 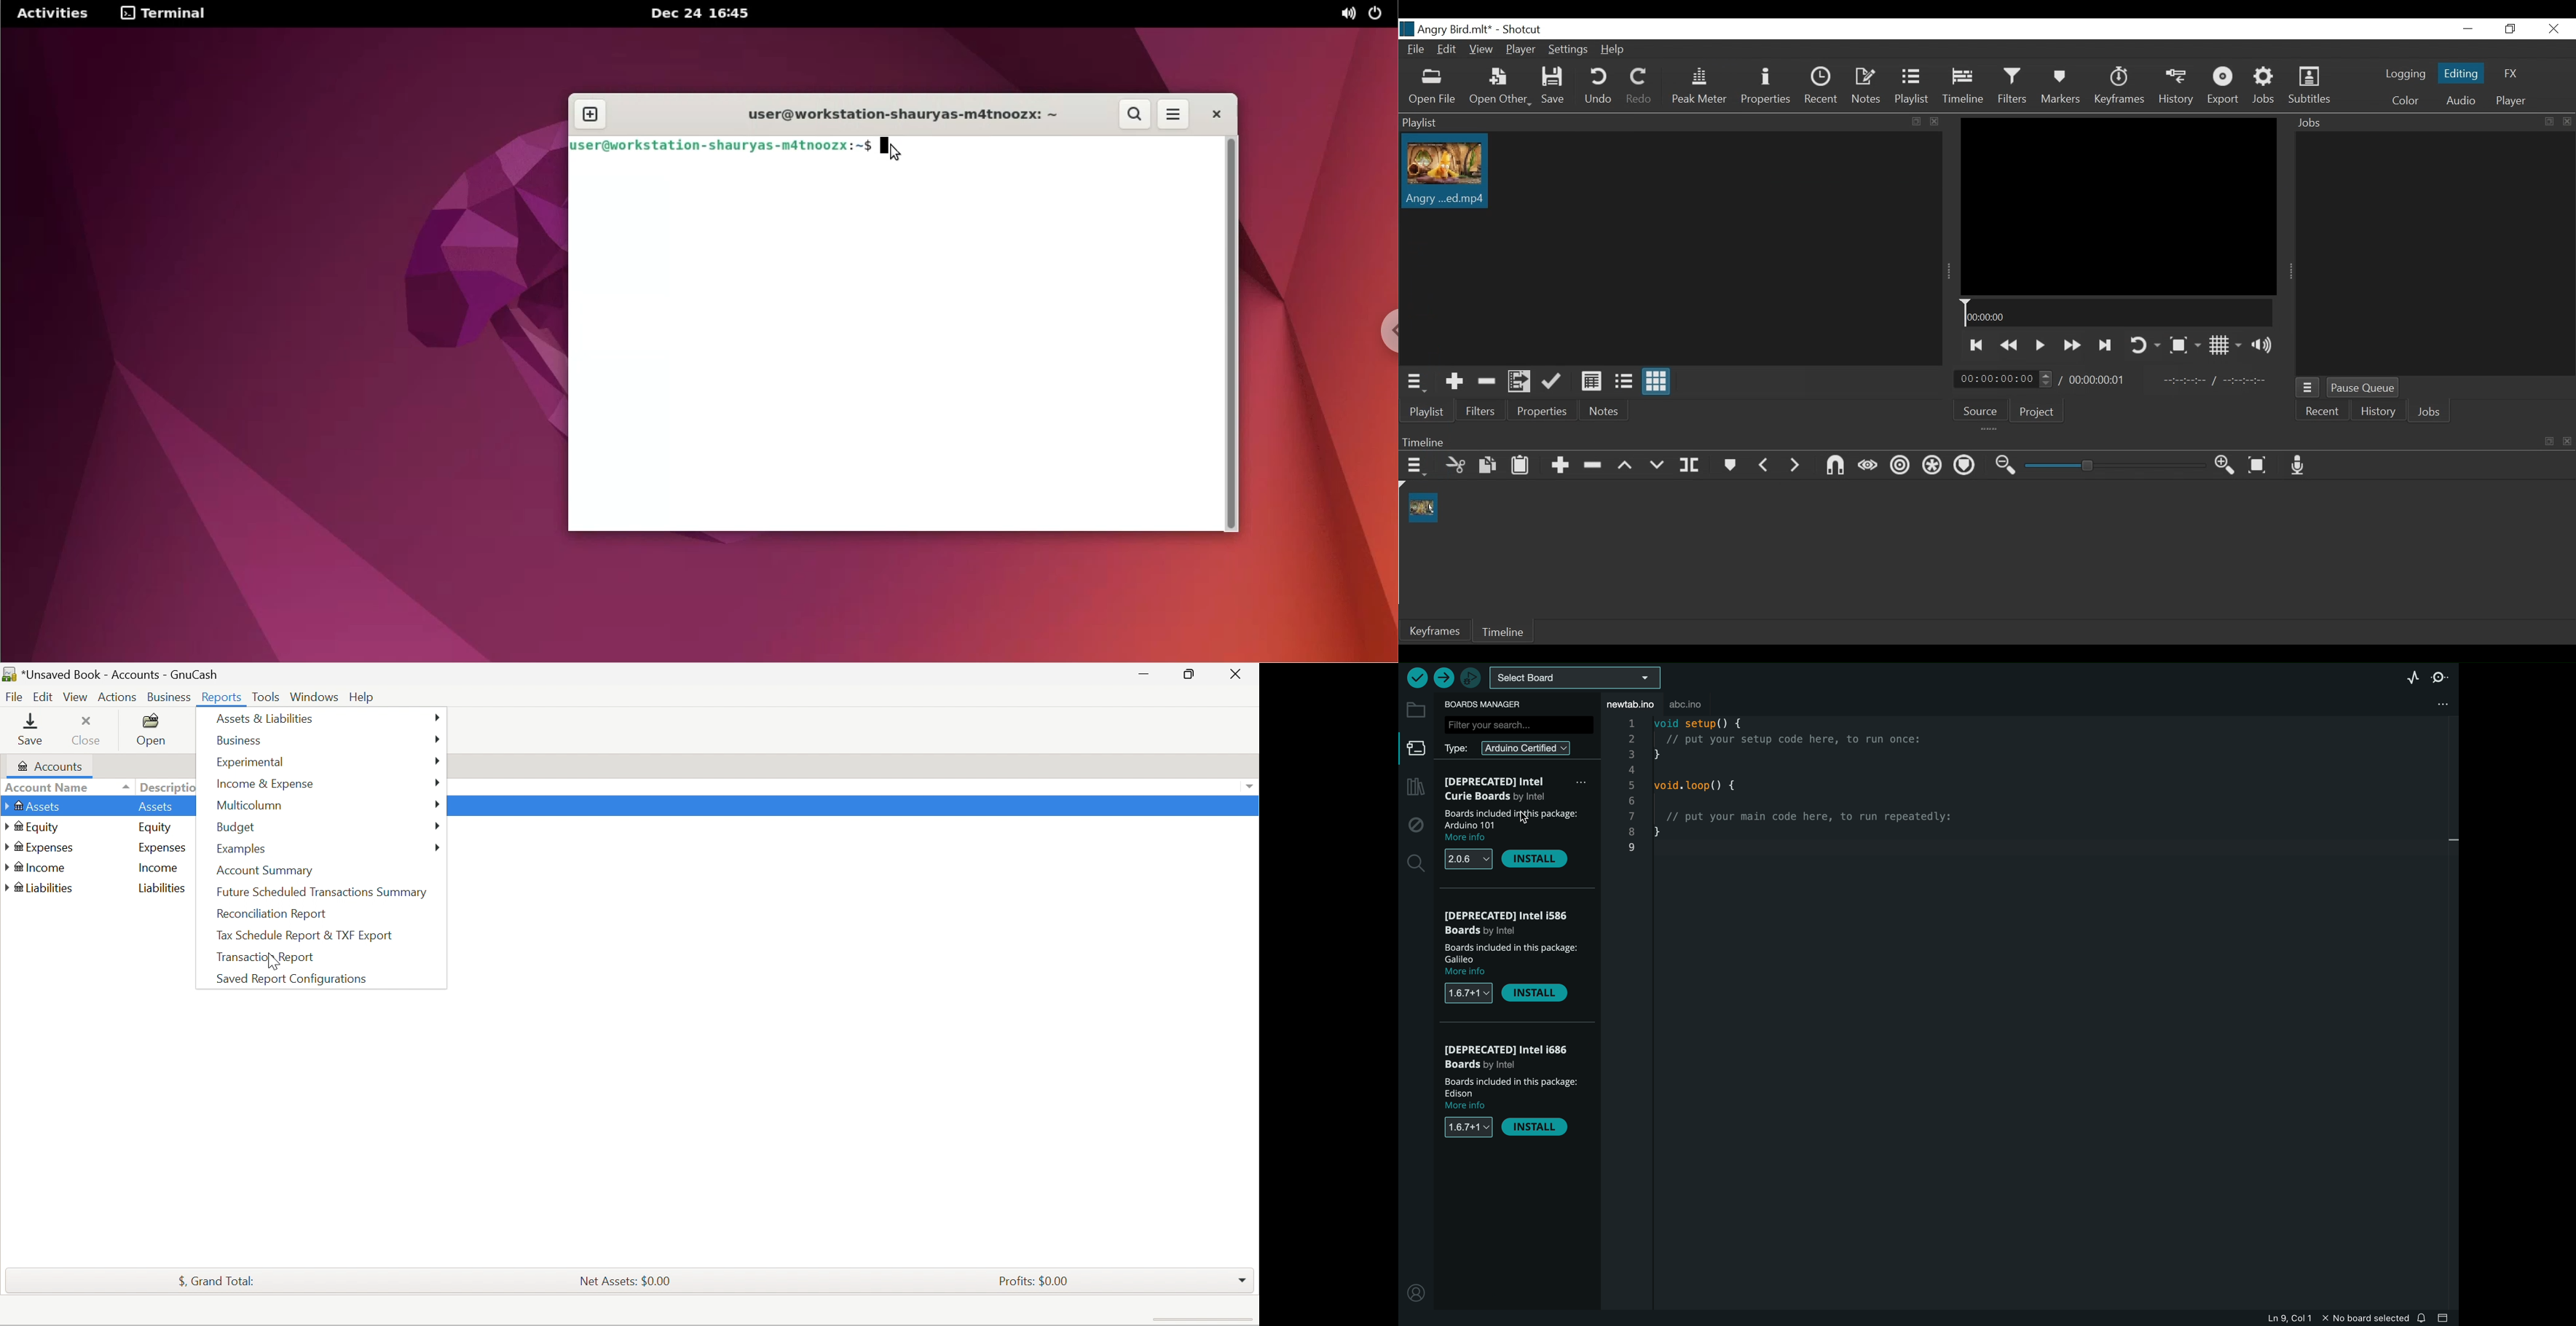 I want to click on Project, so click(x=2037, y=412).